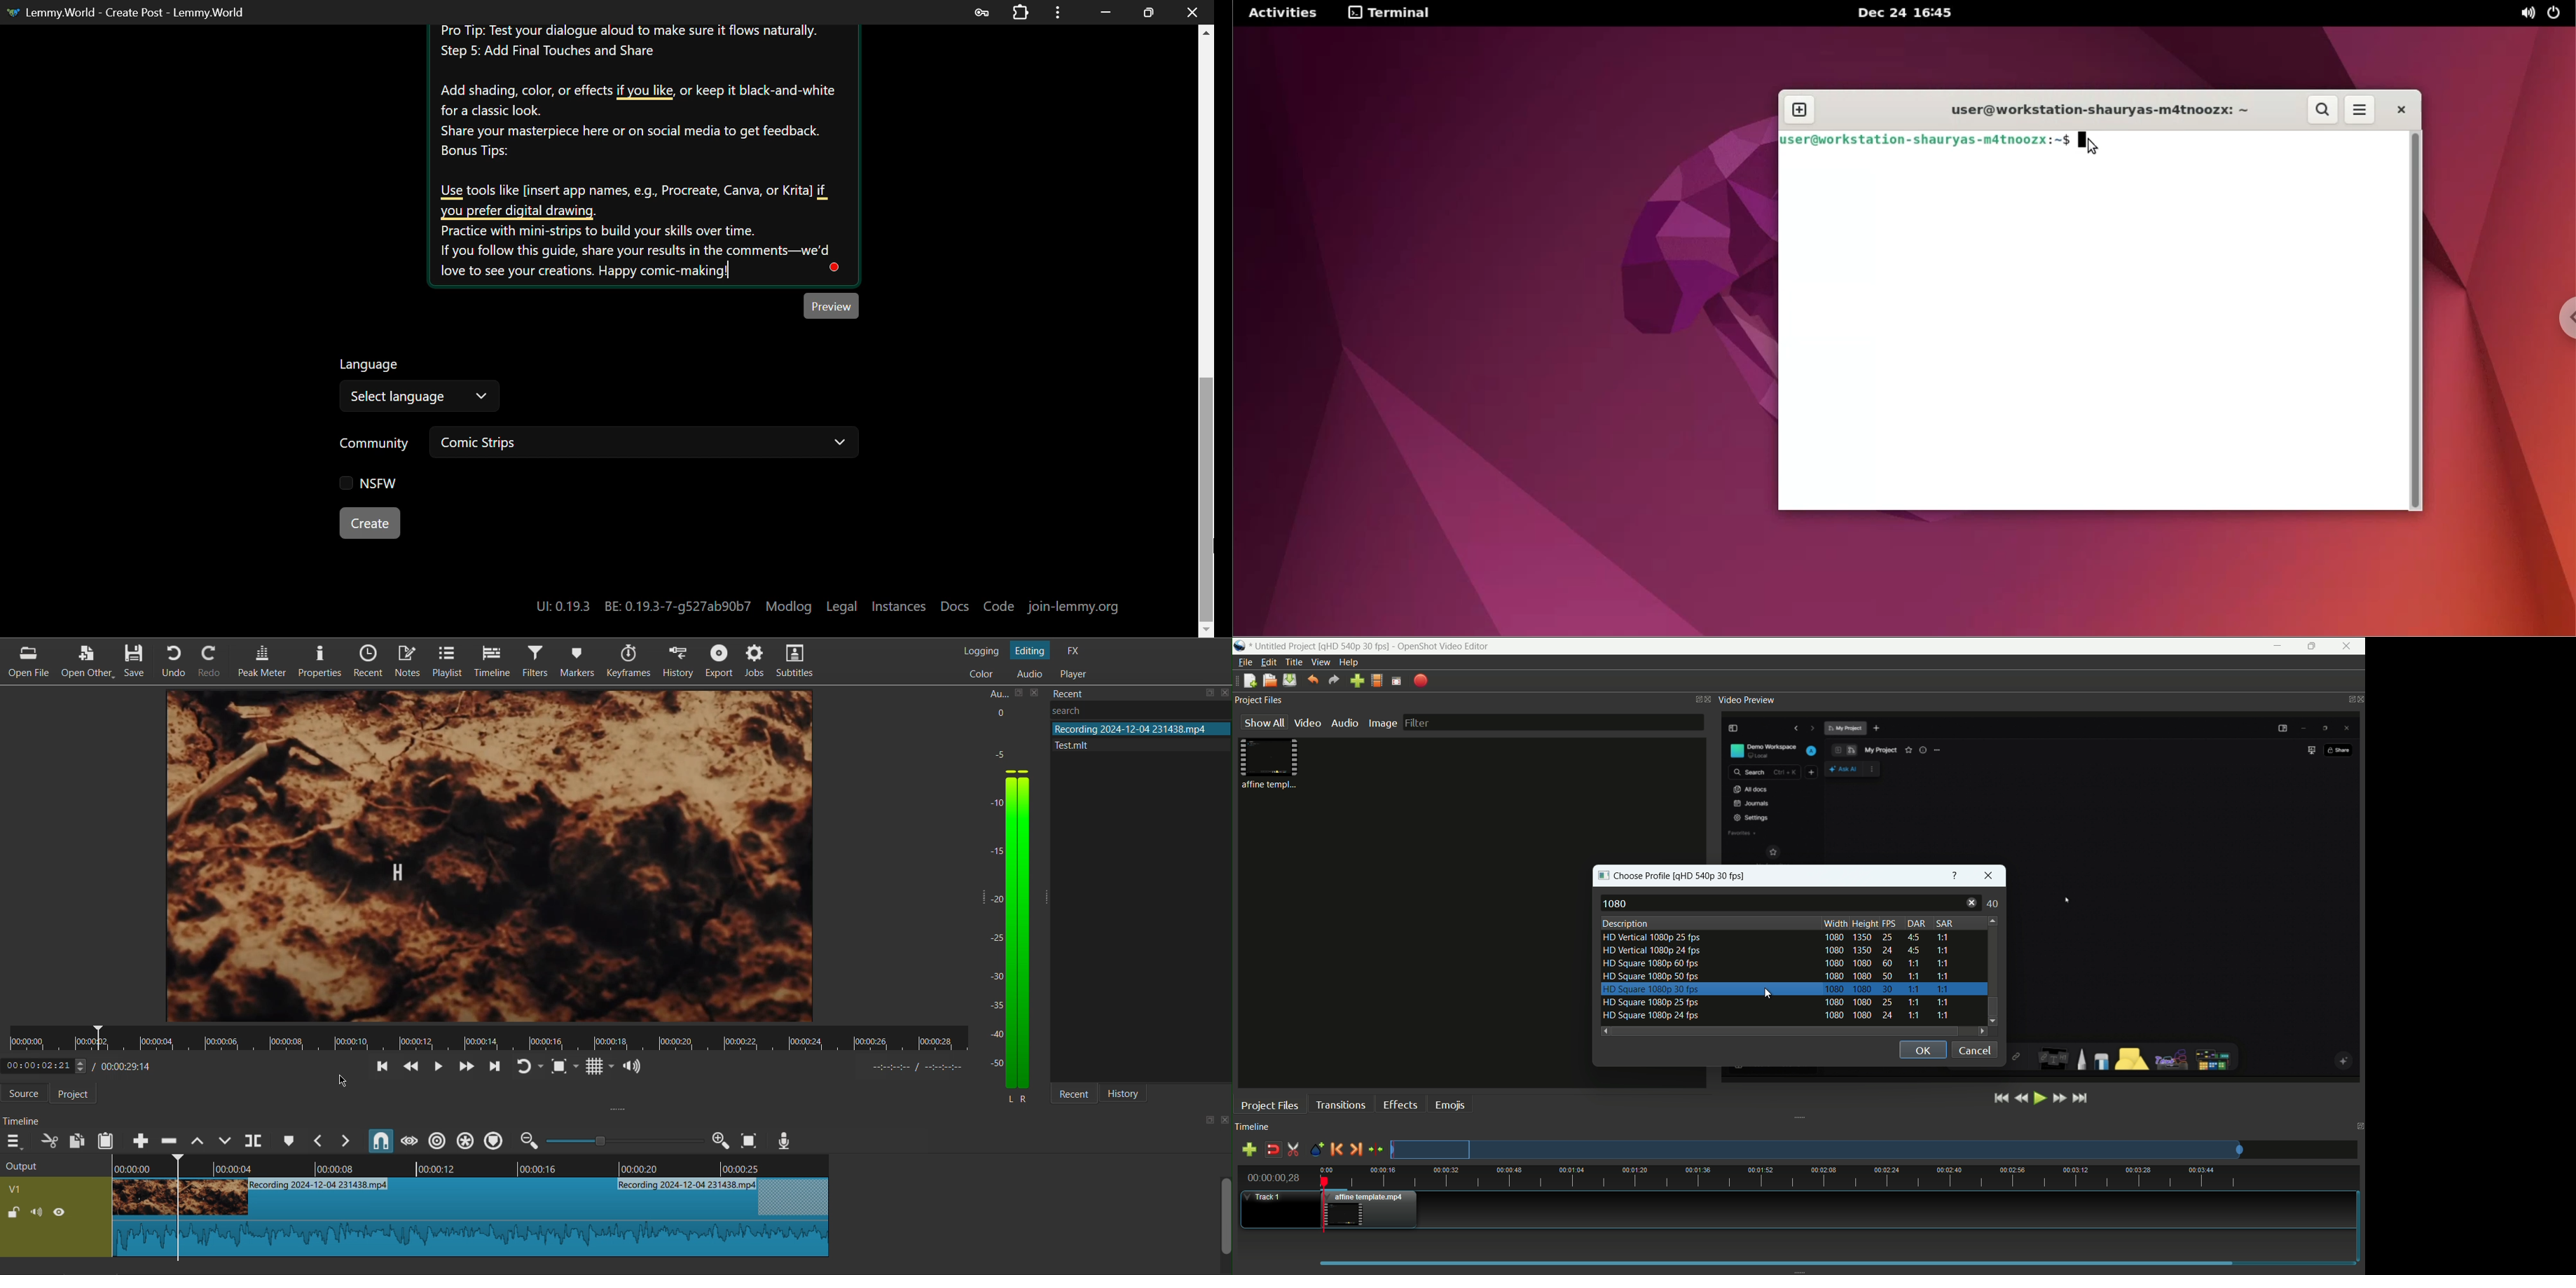 This screenshot has width=2576, height=1288. What do you see at coordinates (1346, 722) in the screenshot?
I see `audio` at bounding box center [1346, 722].